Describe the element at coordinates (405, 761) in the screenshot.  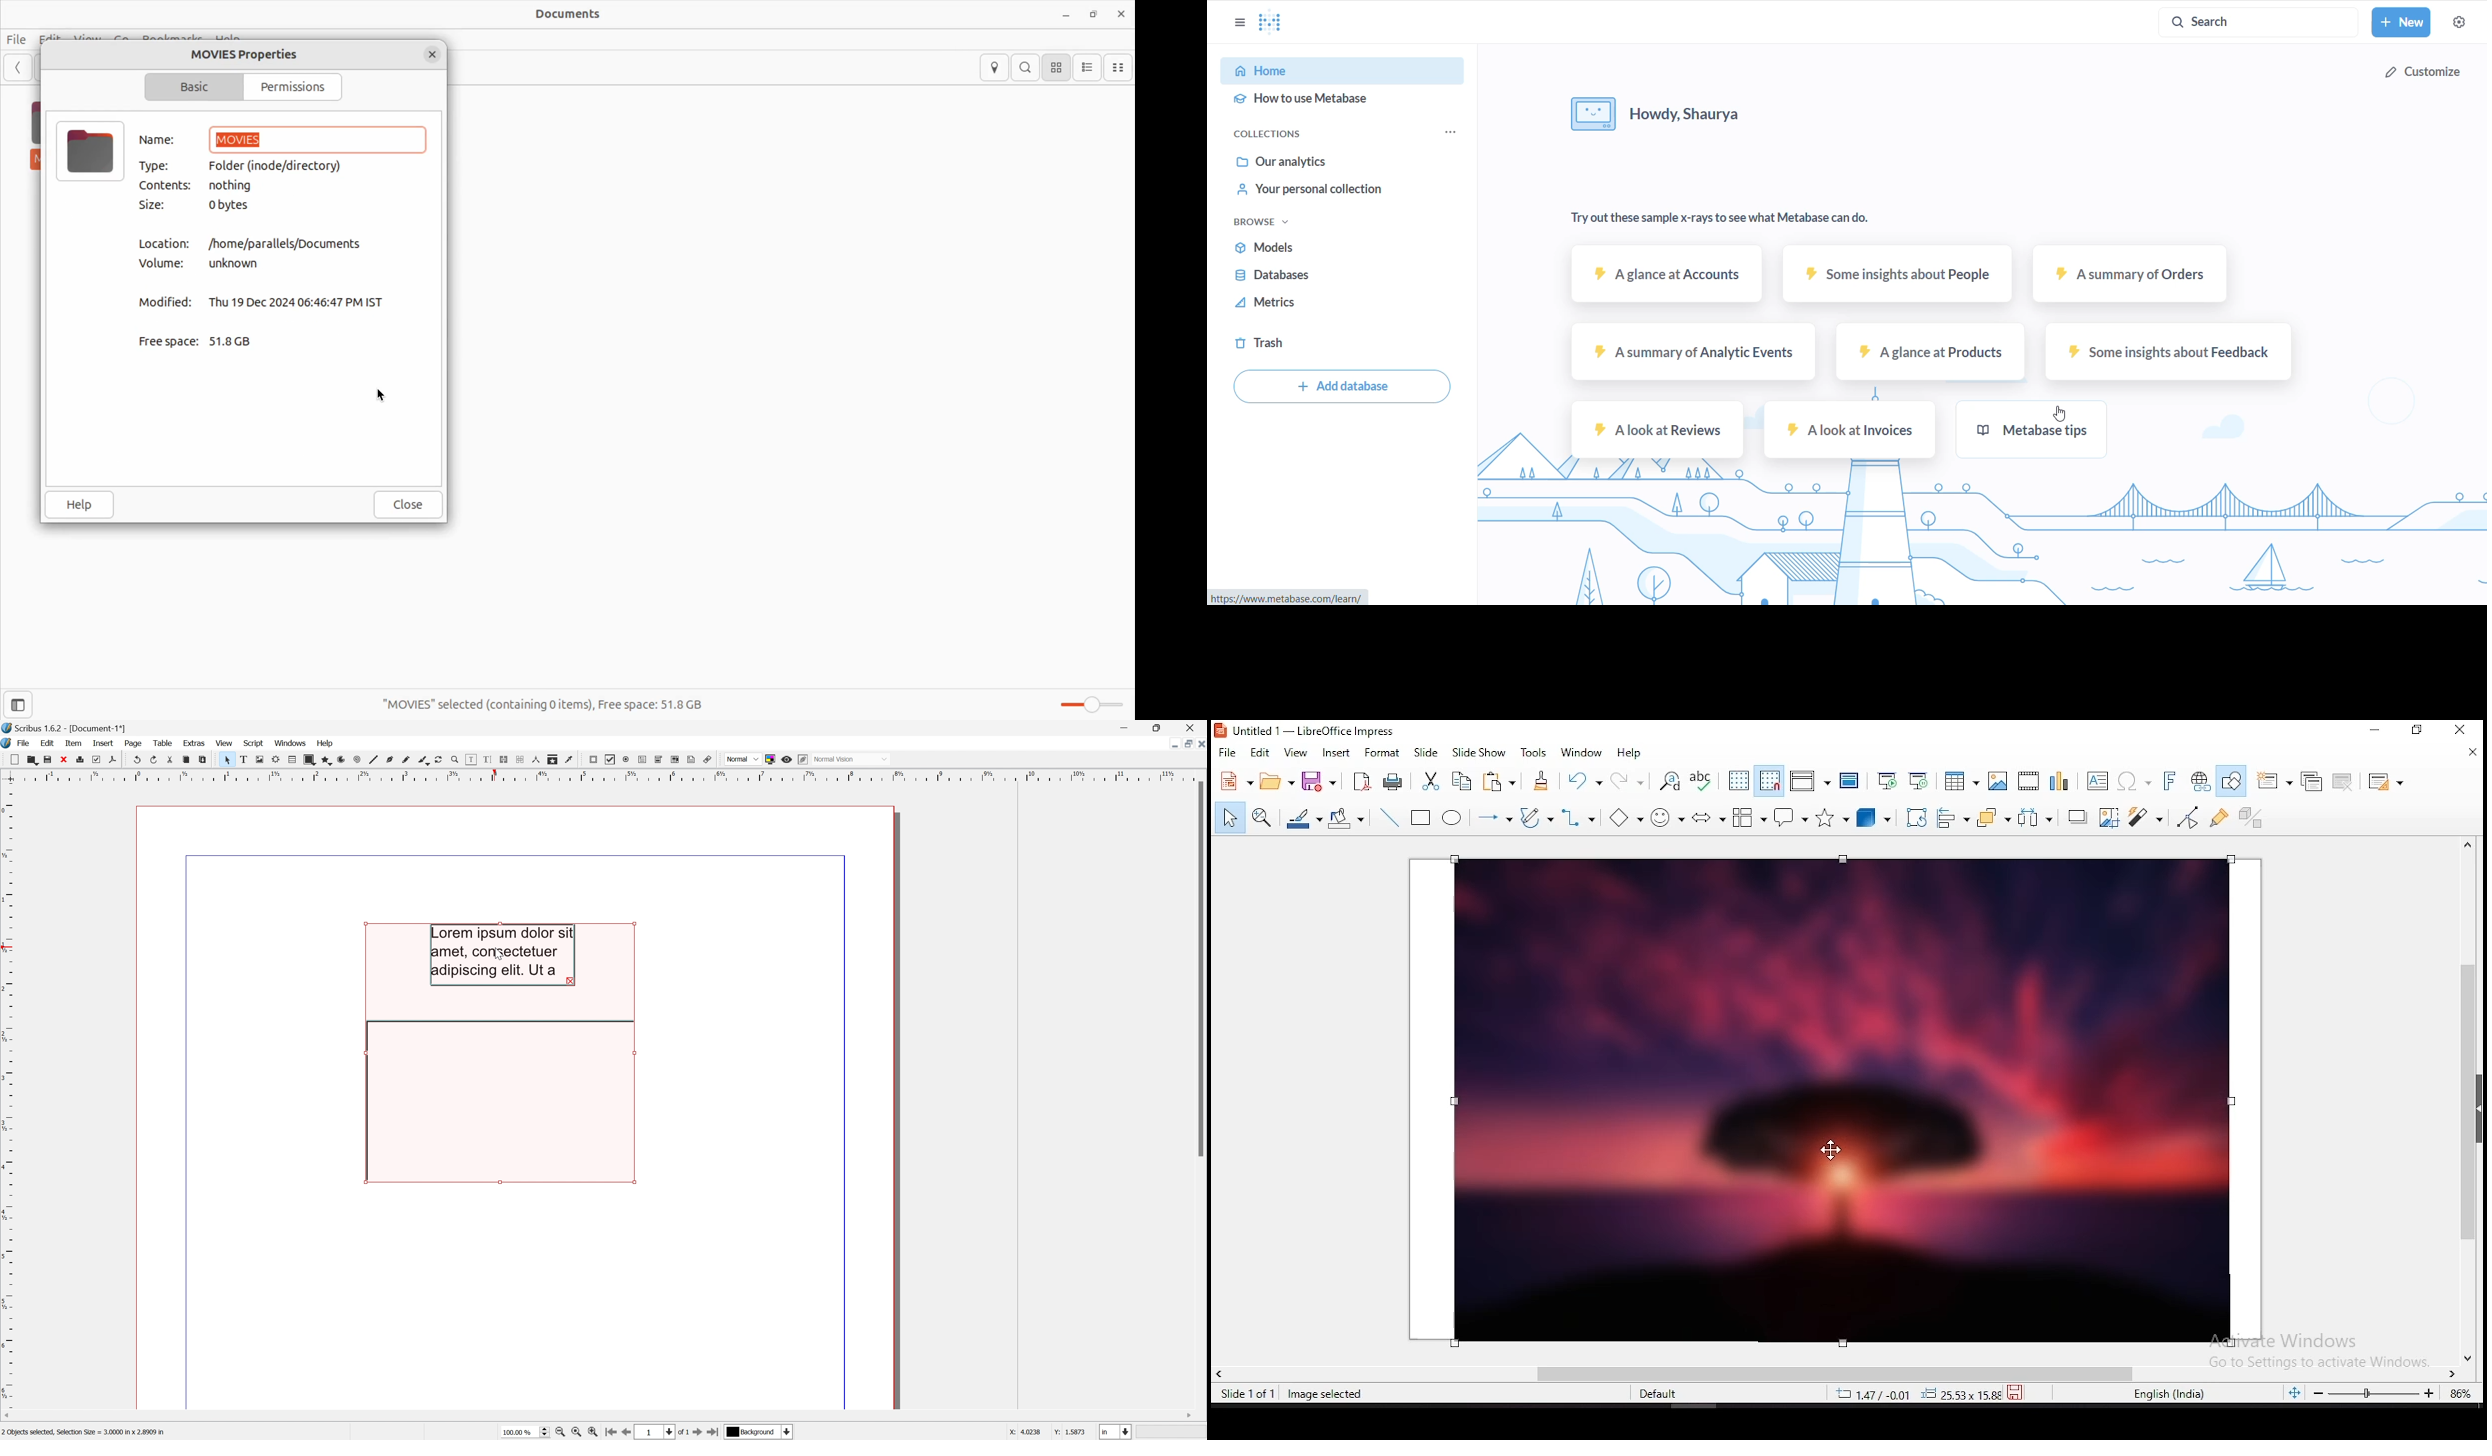
I see `Freehand line` at that location.